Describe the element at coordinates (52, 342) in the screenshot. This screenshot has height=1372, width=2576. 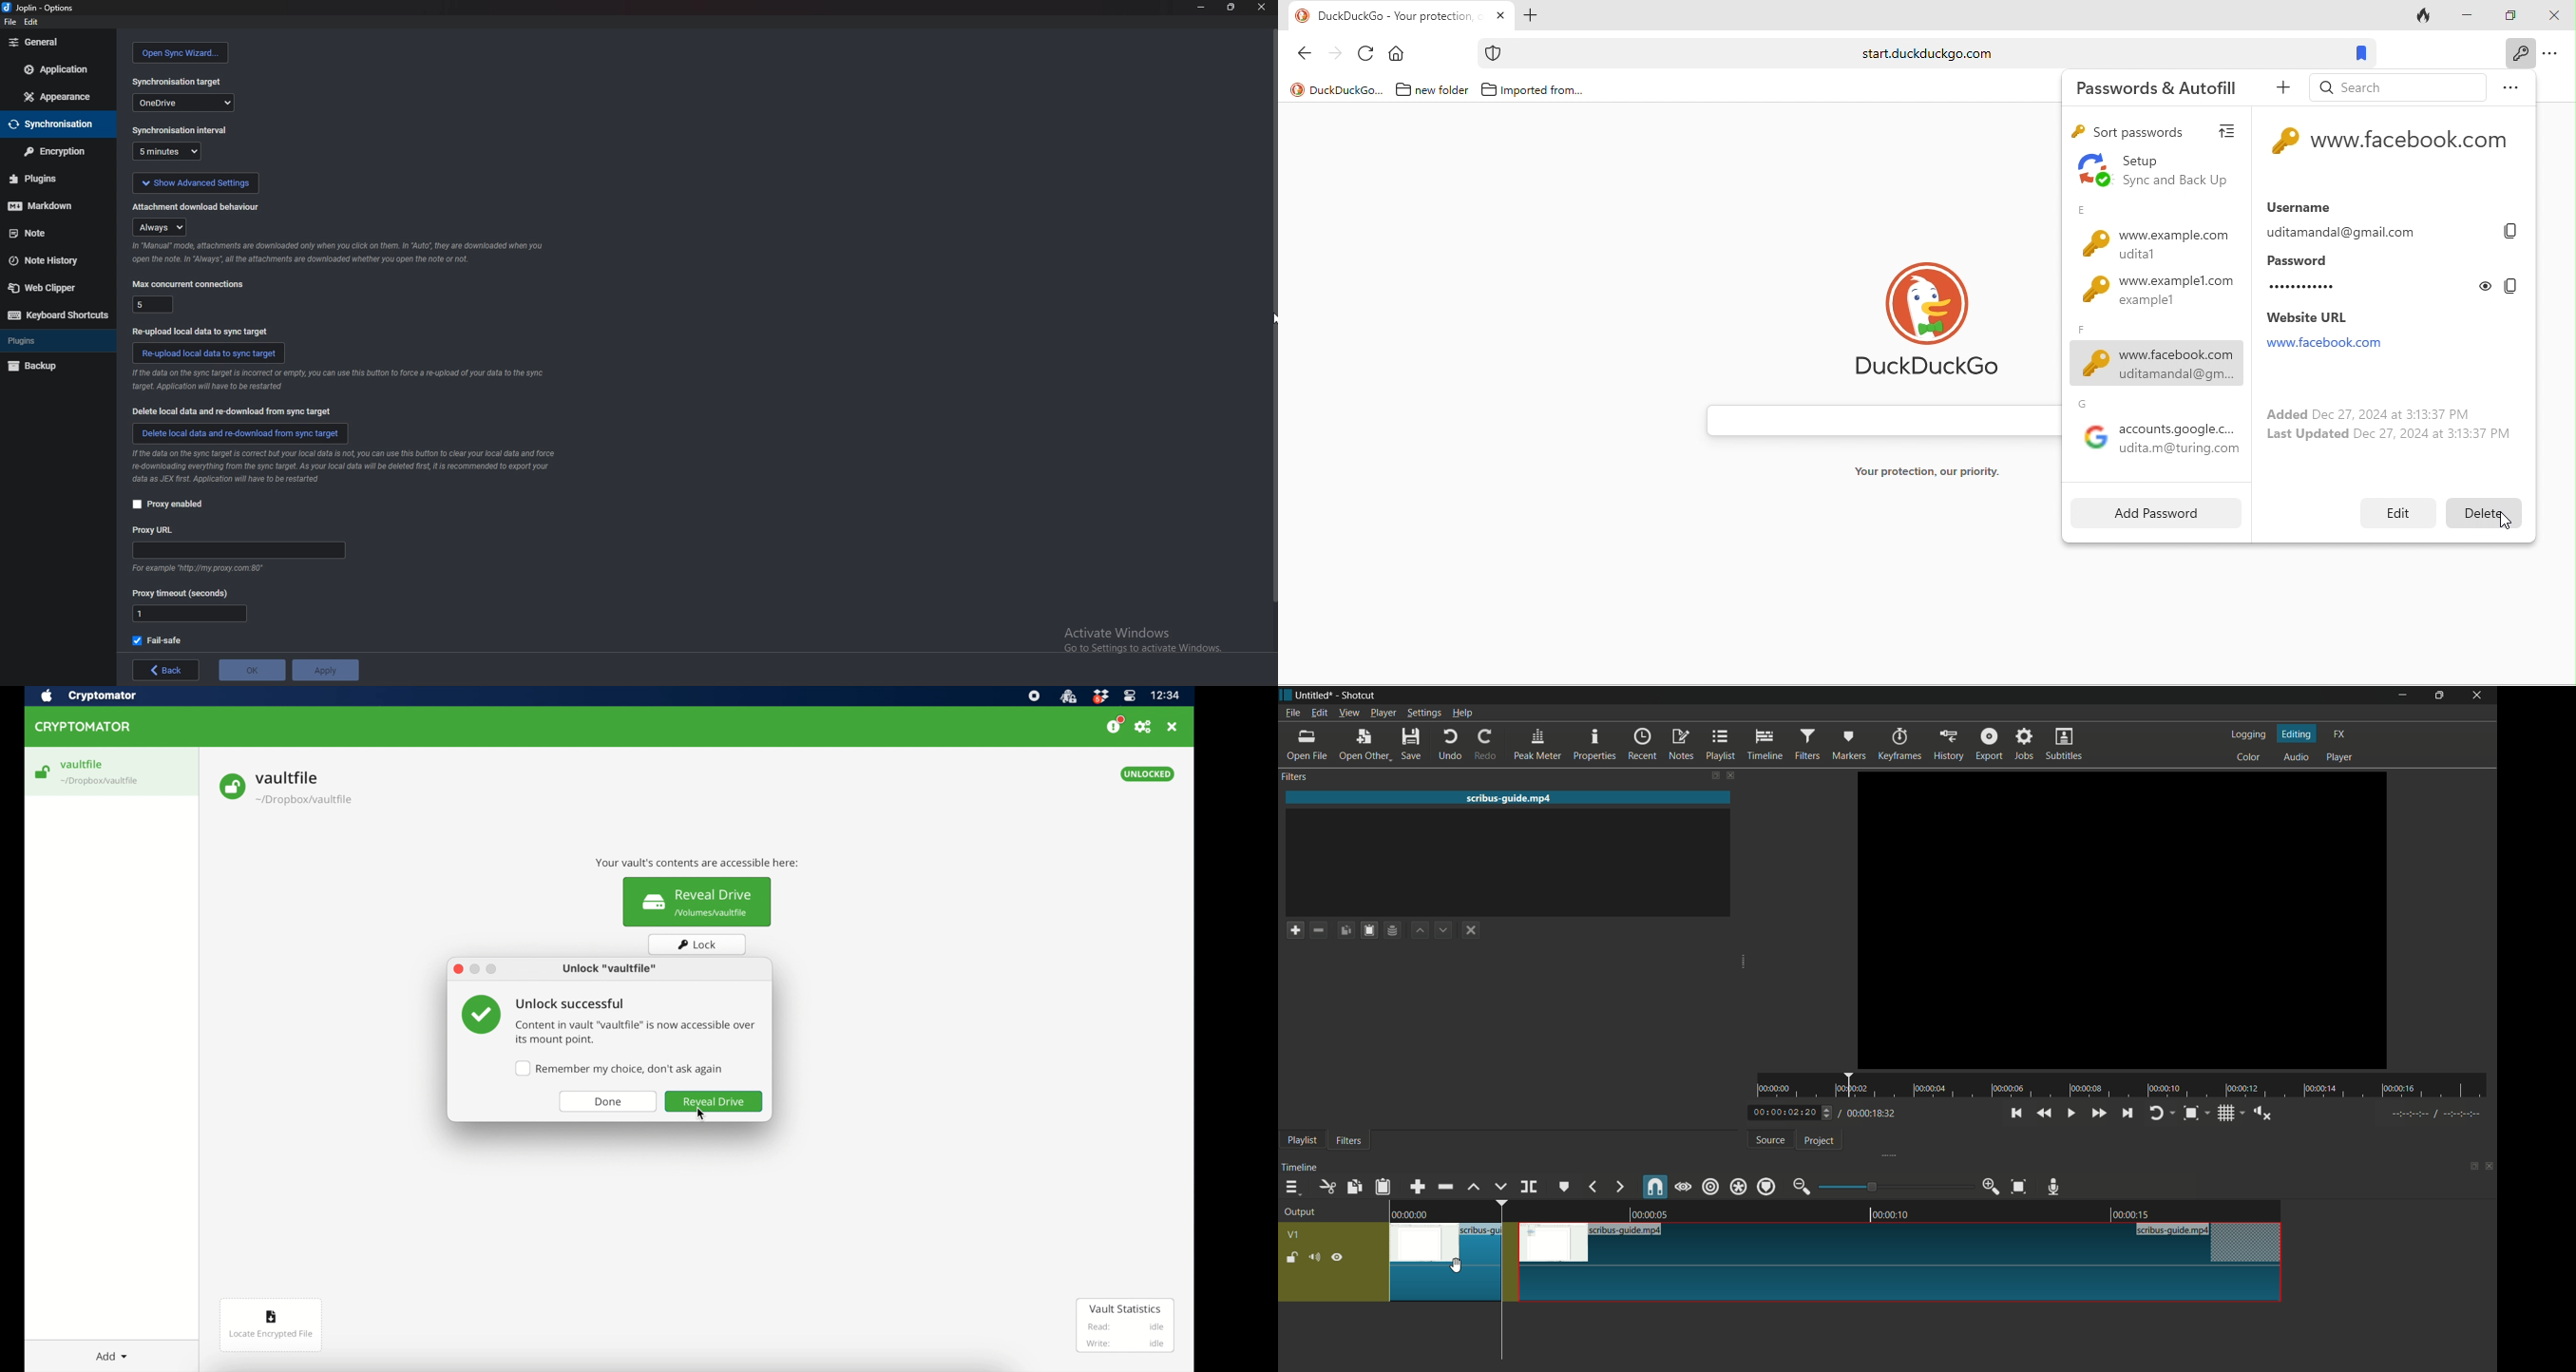
I see `plugins` at that location.